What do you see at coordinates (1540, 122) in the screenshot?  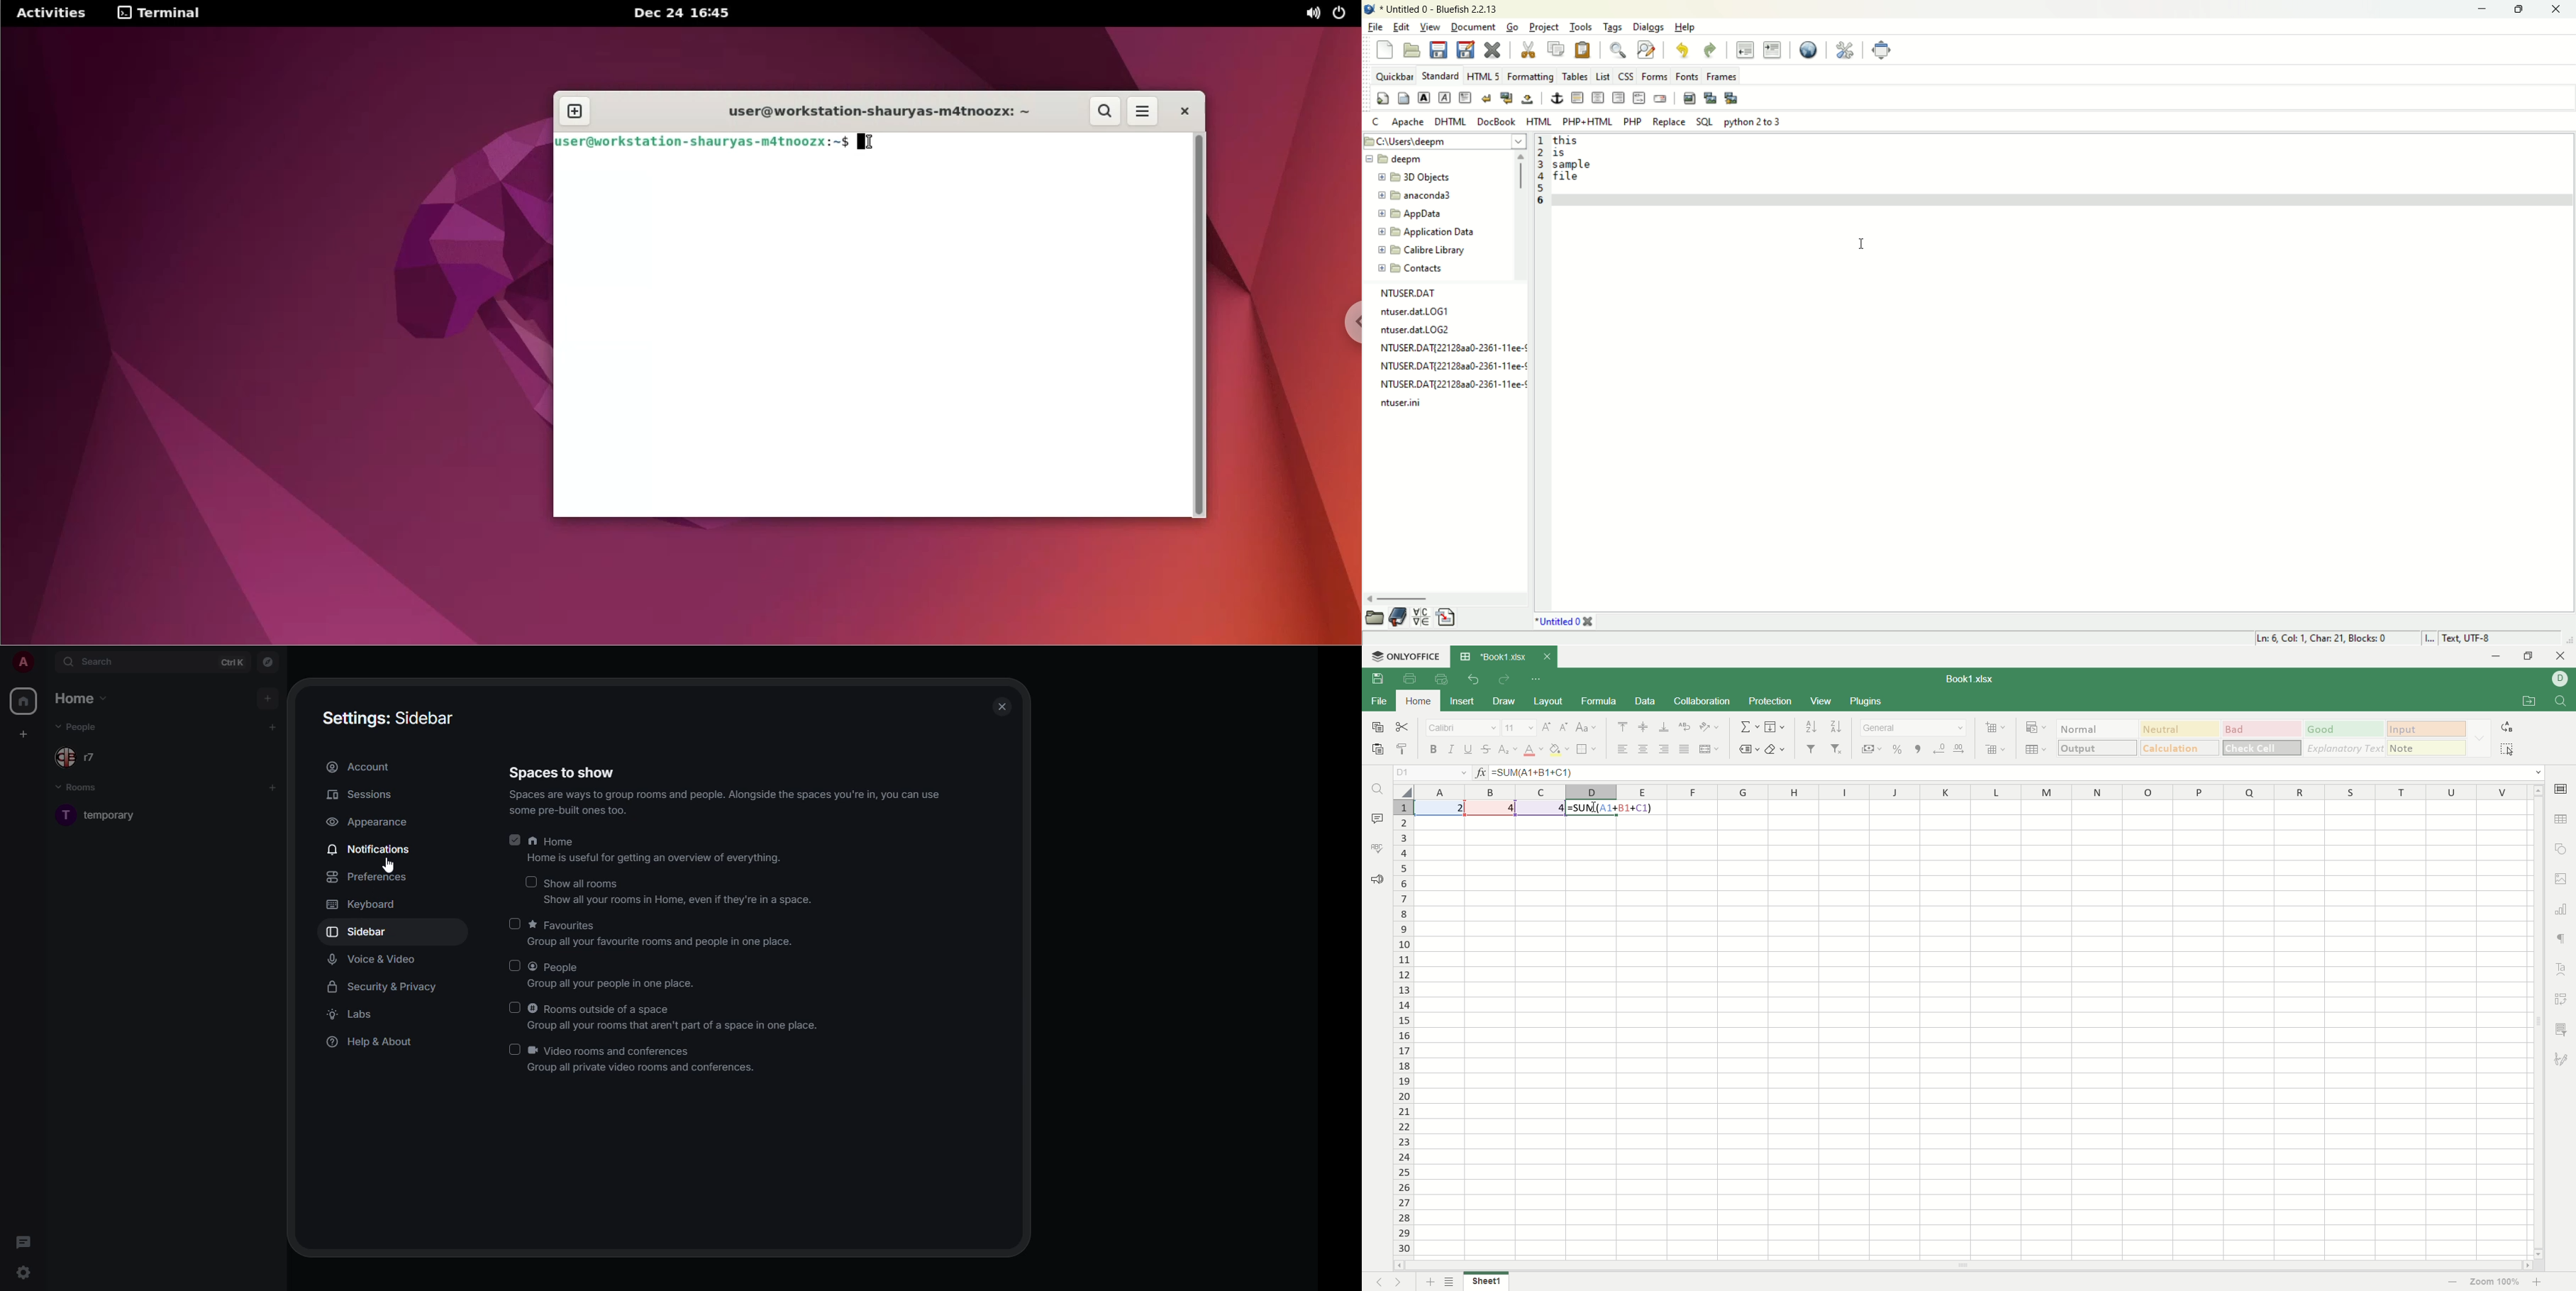 I see `HTML` at bounding box center [1540, 122].